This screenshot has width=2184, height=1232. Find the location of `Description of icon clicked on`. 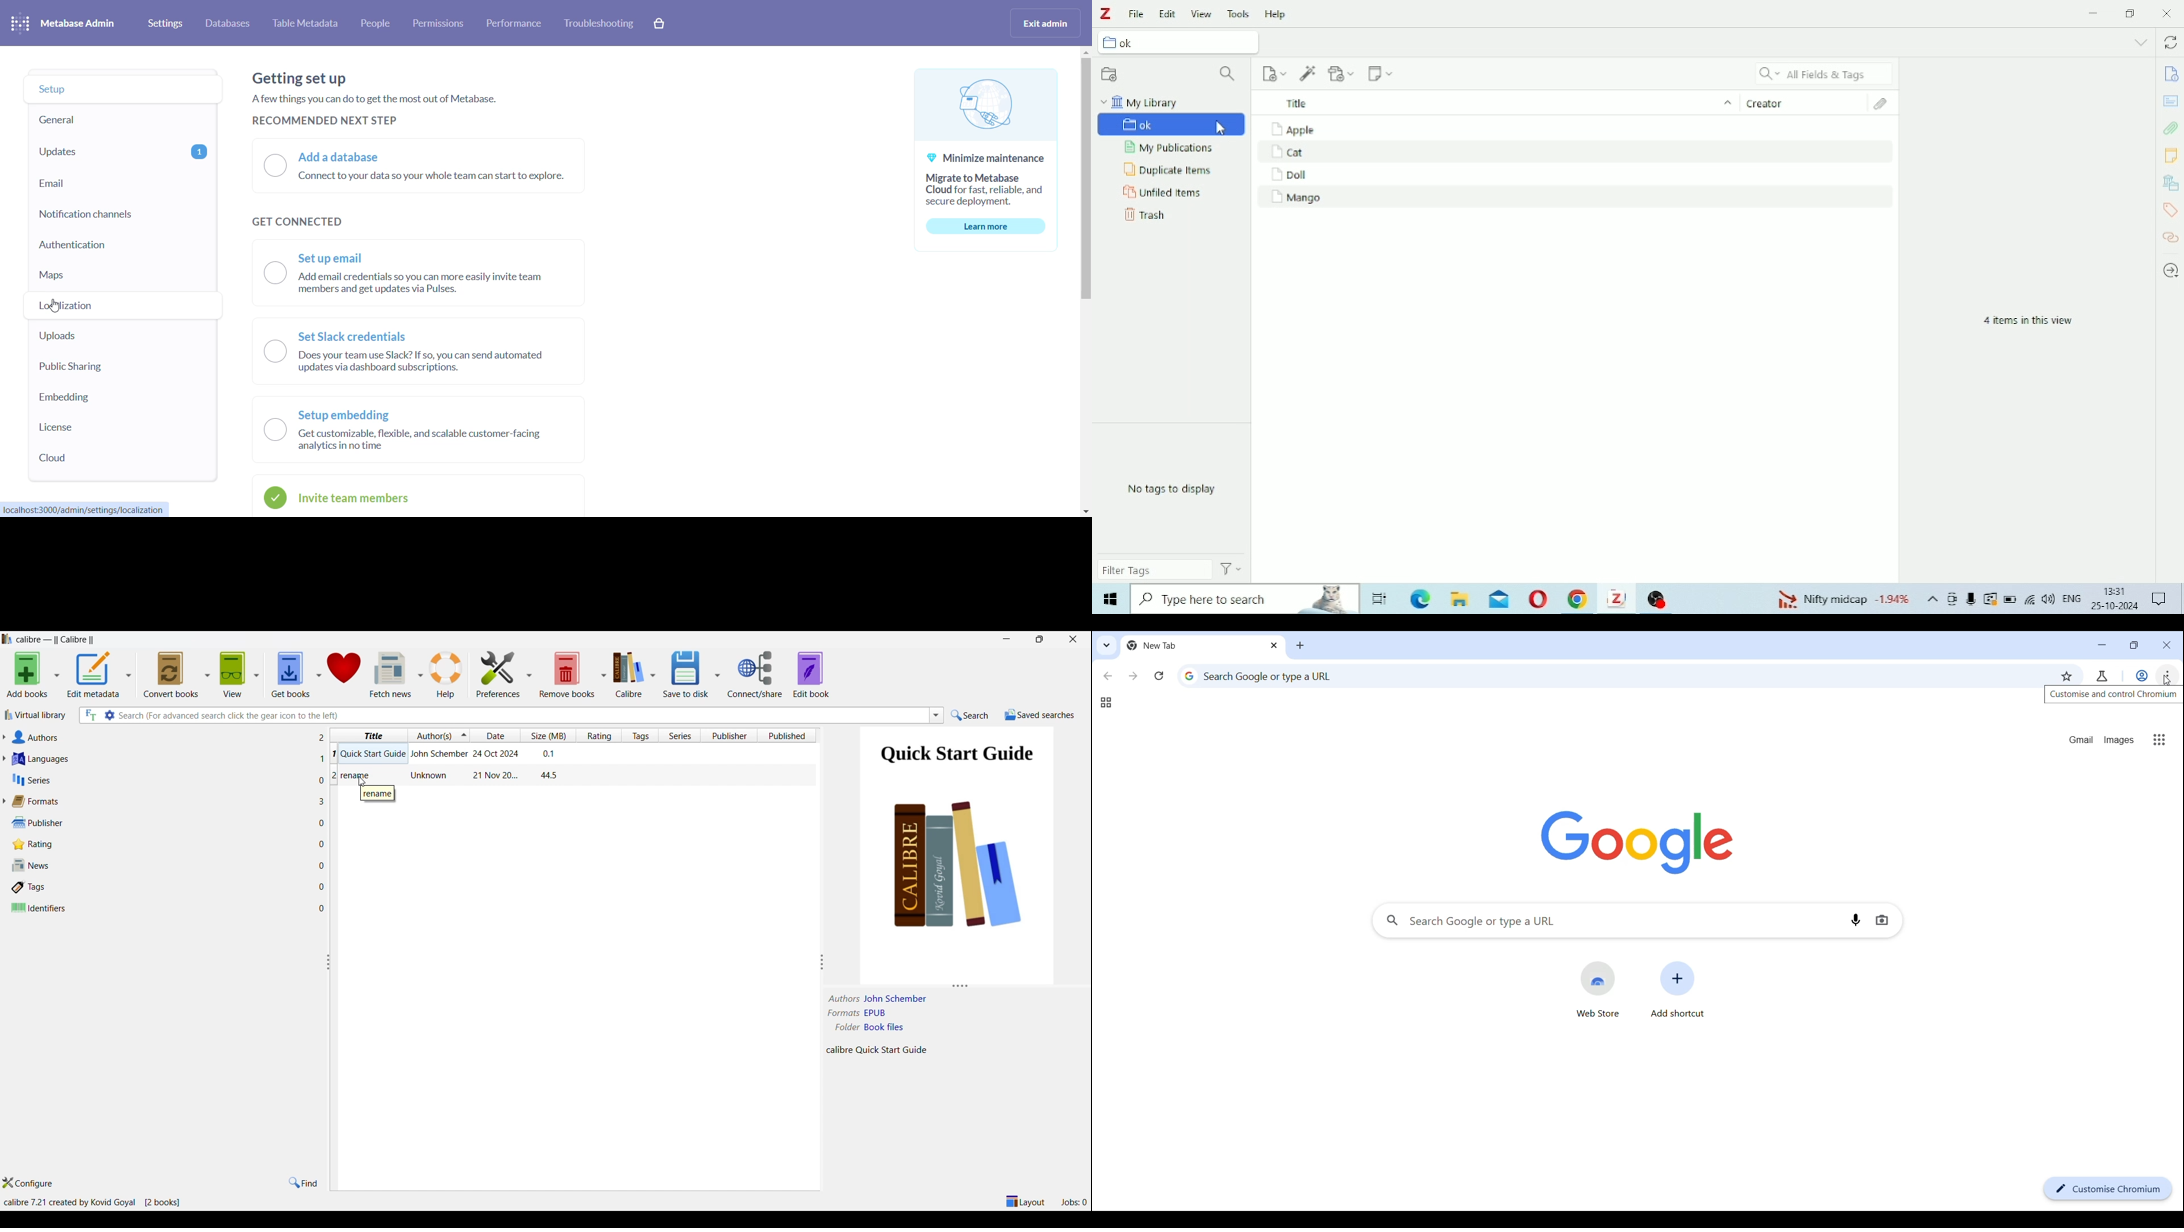

Description of icon clicked on is located at coordinates (2115, 695).